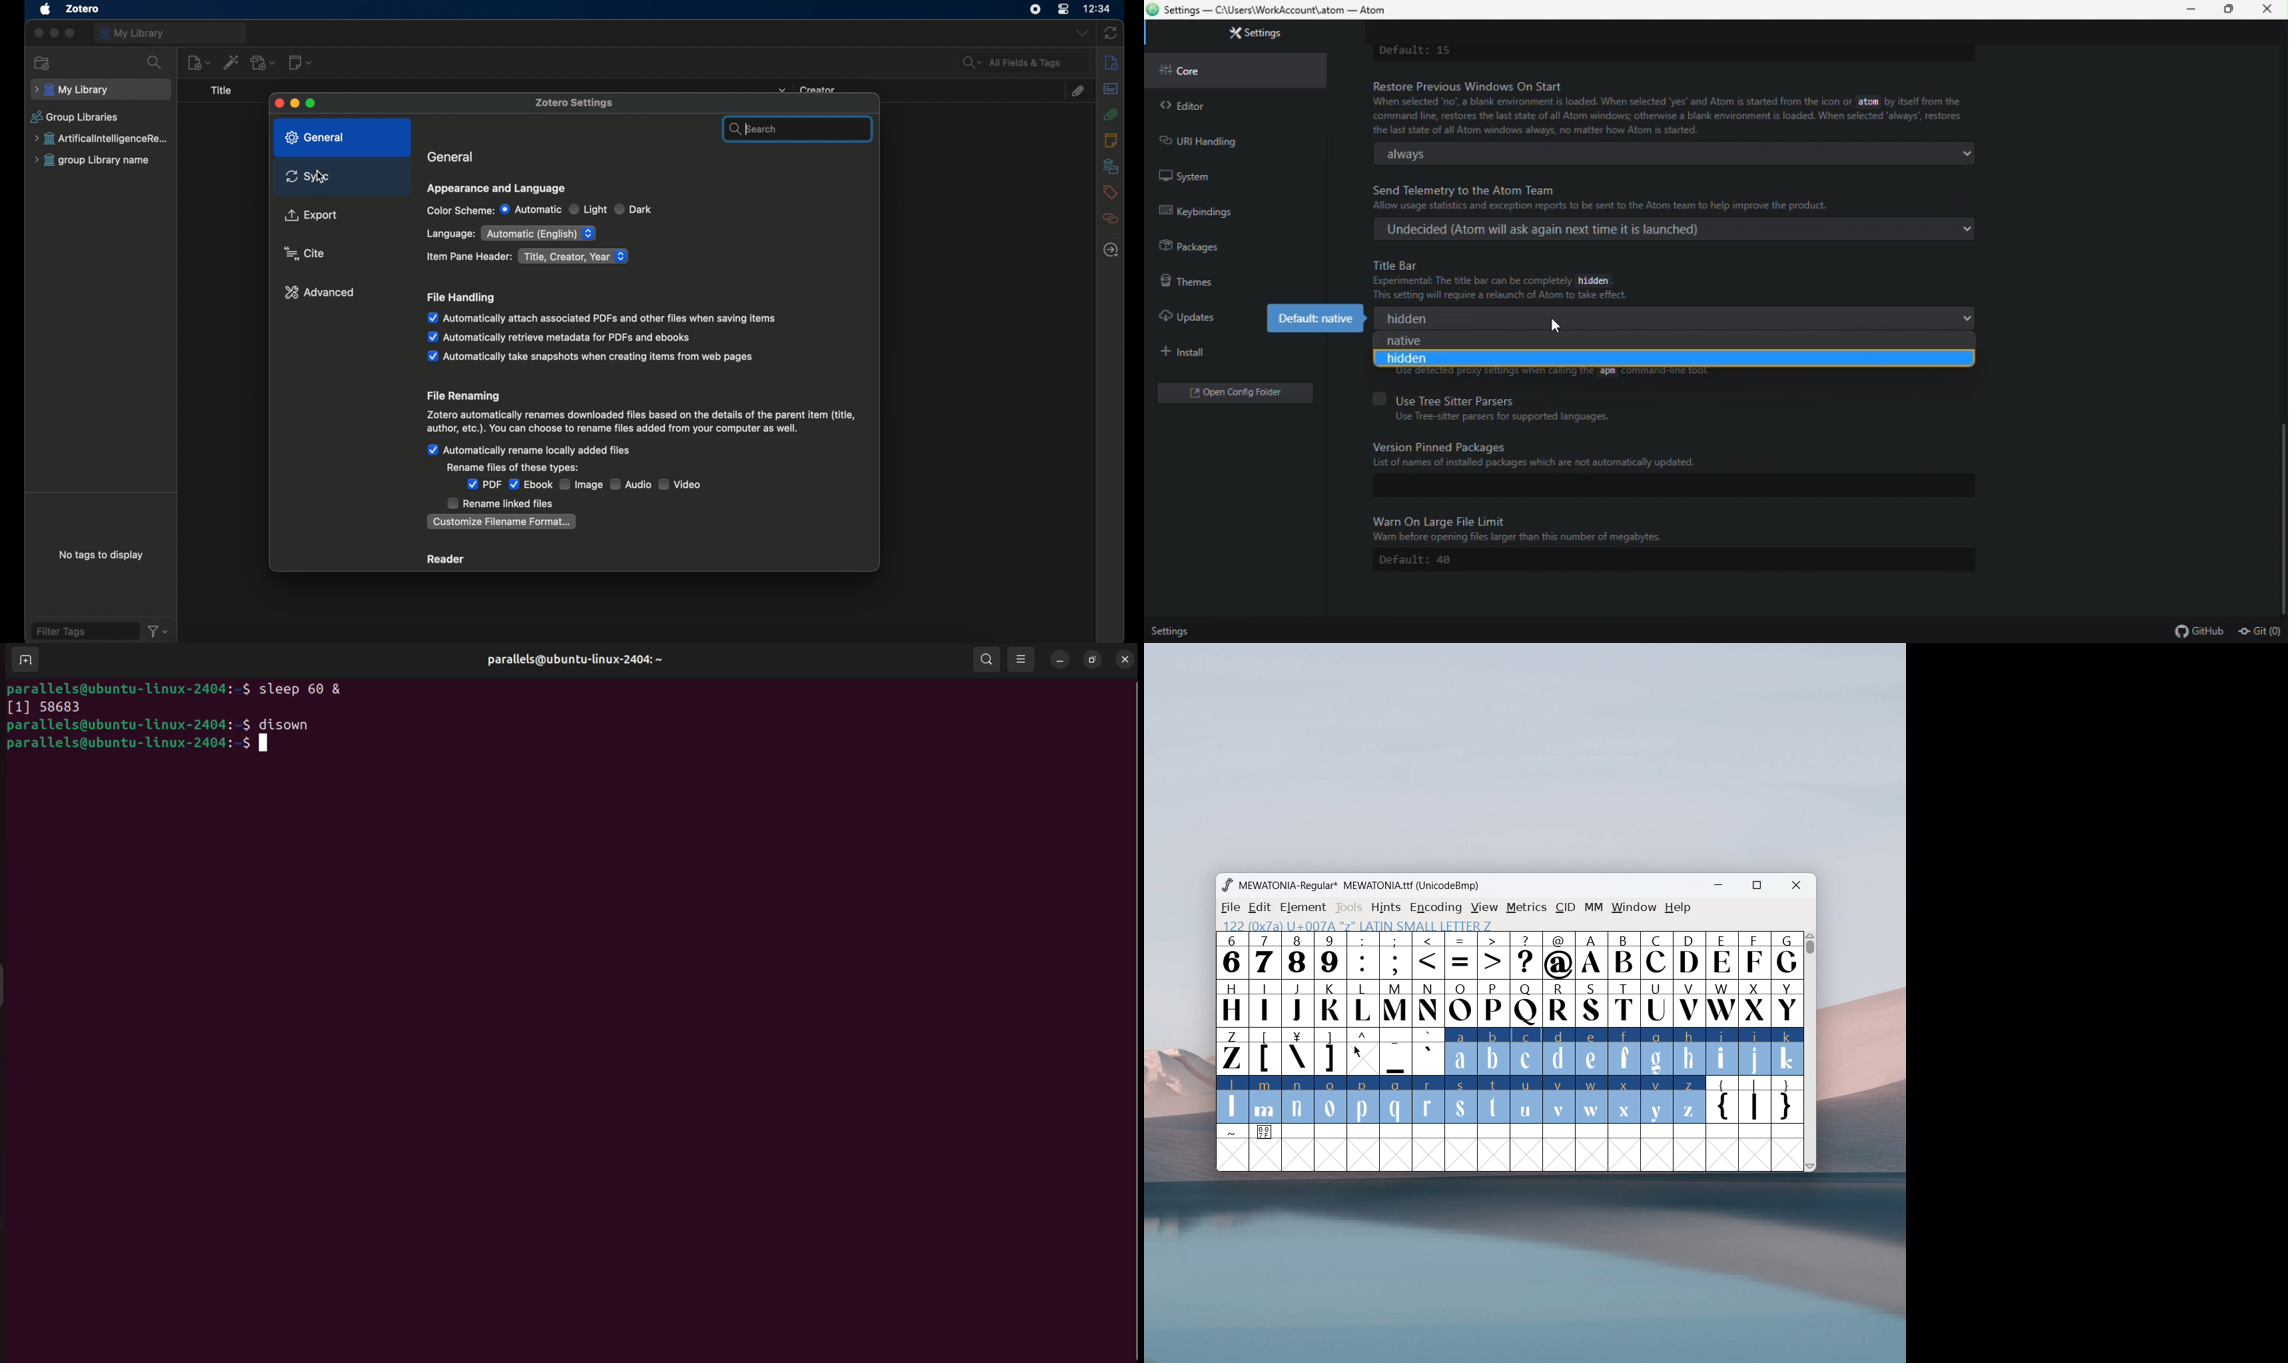 The image size is (2296, 1372). I want to click on z, so click(1691, 1100).